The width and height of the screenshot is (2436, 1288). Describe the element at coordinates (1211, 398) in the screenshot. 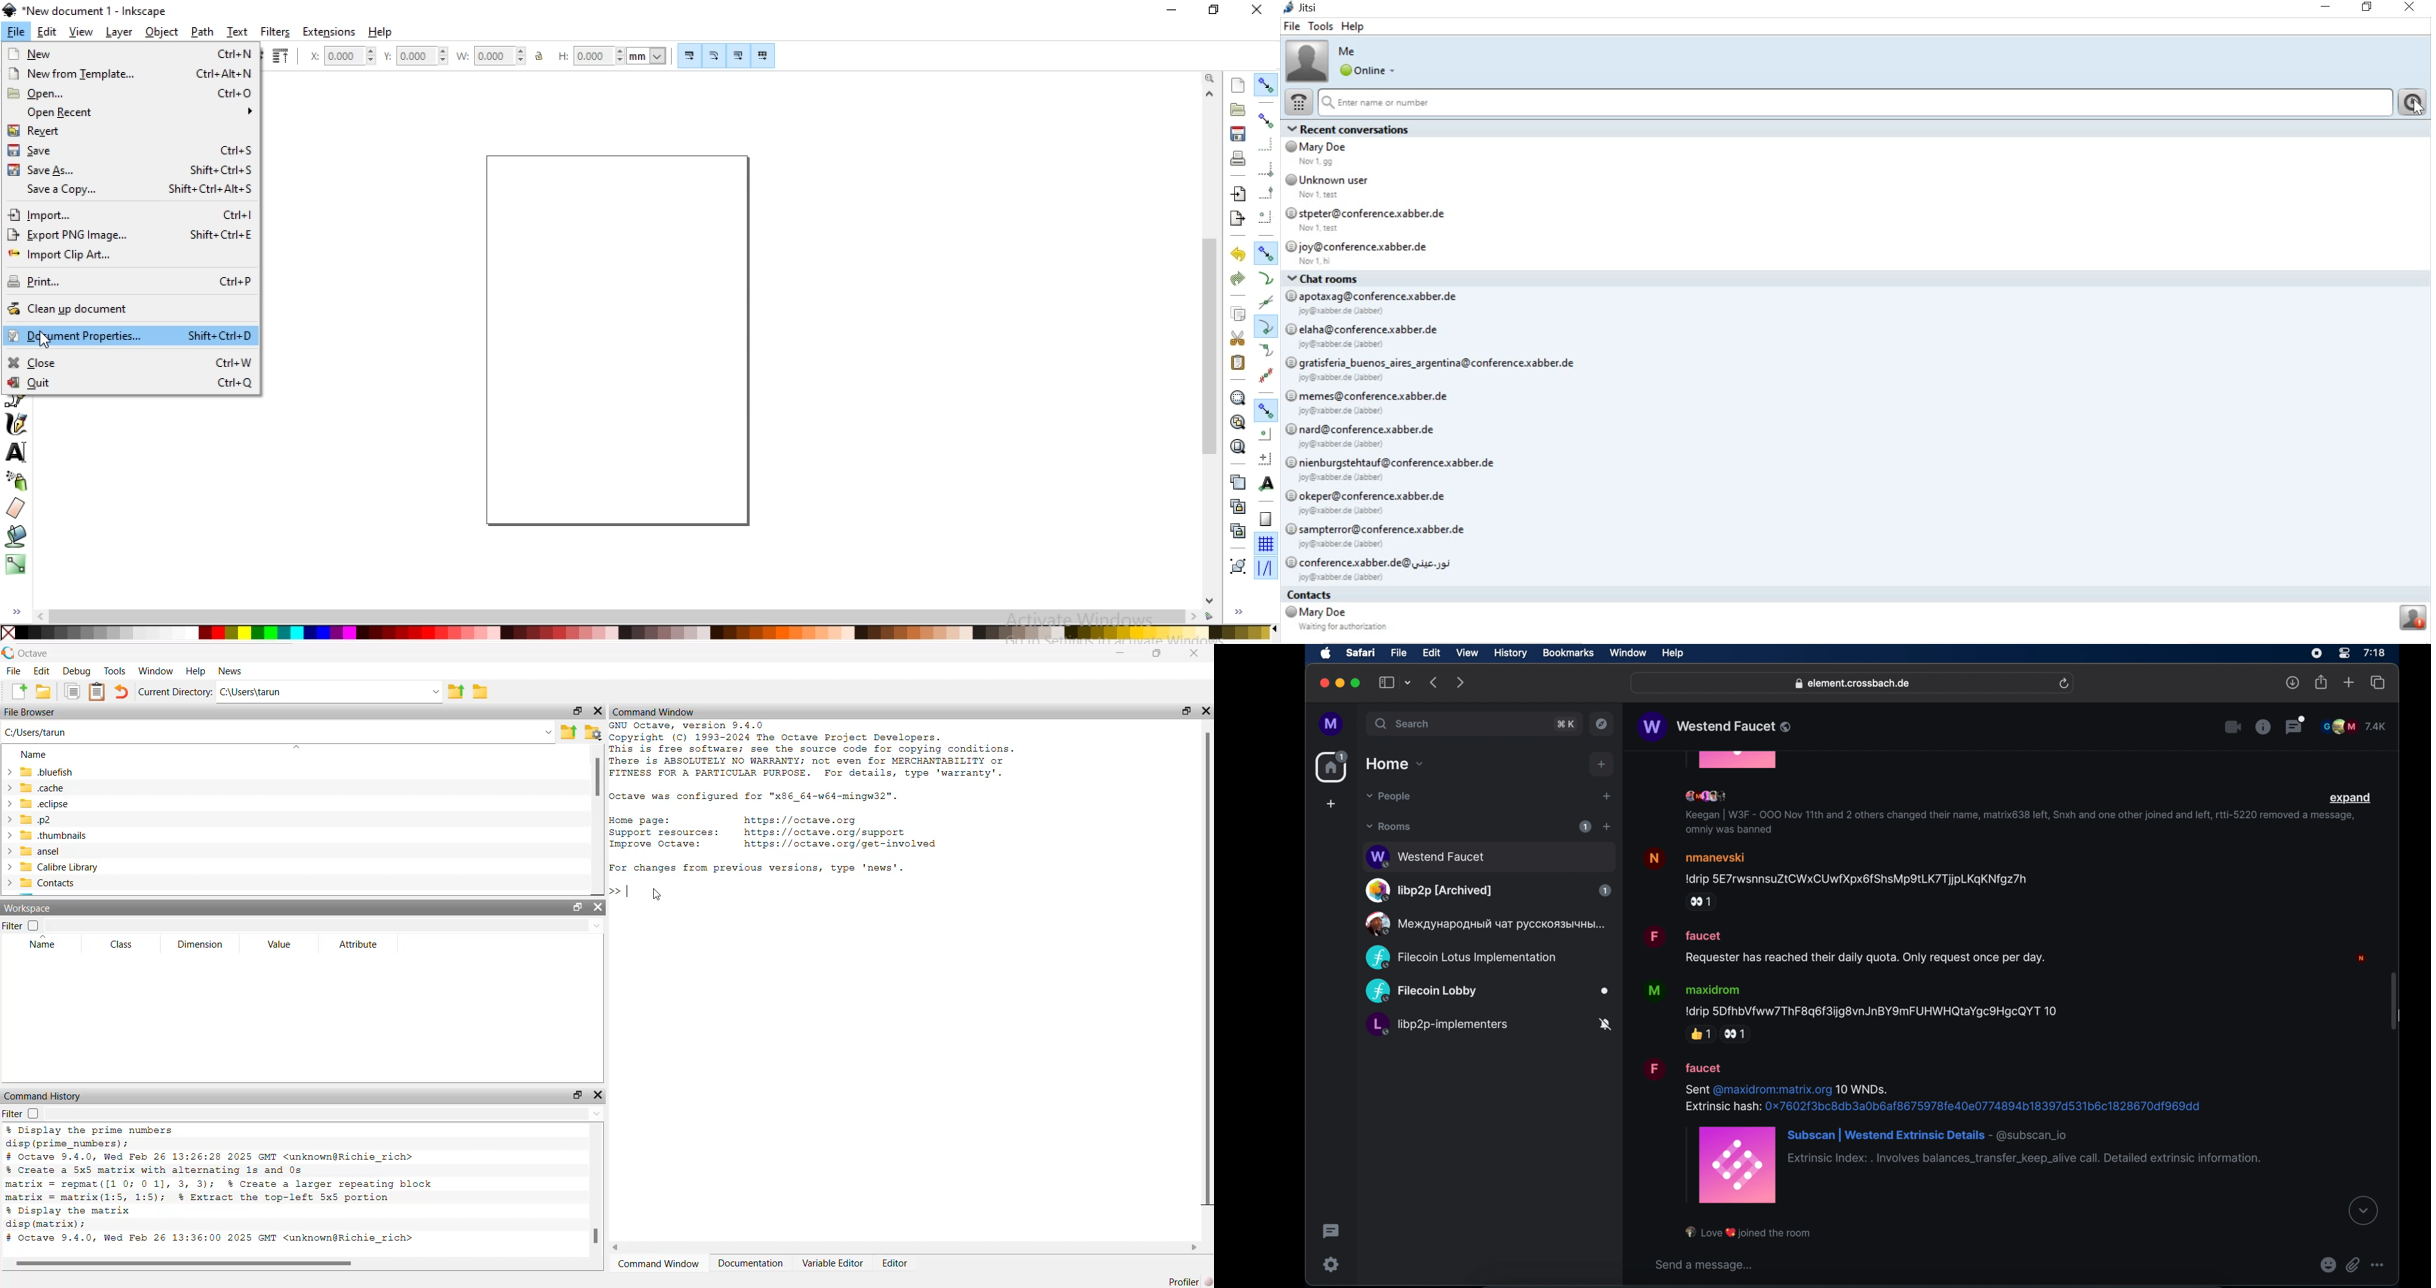

I see `scrollbar` at that location.